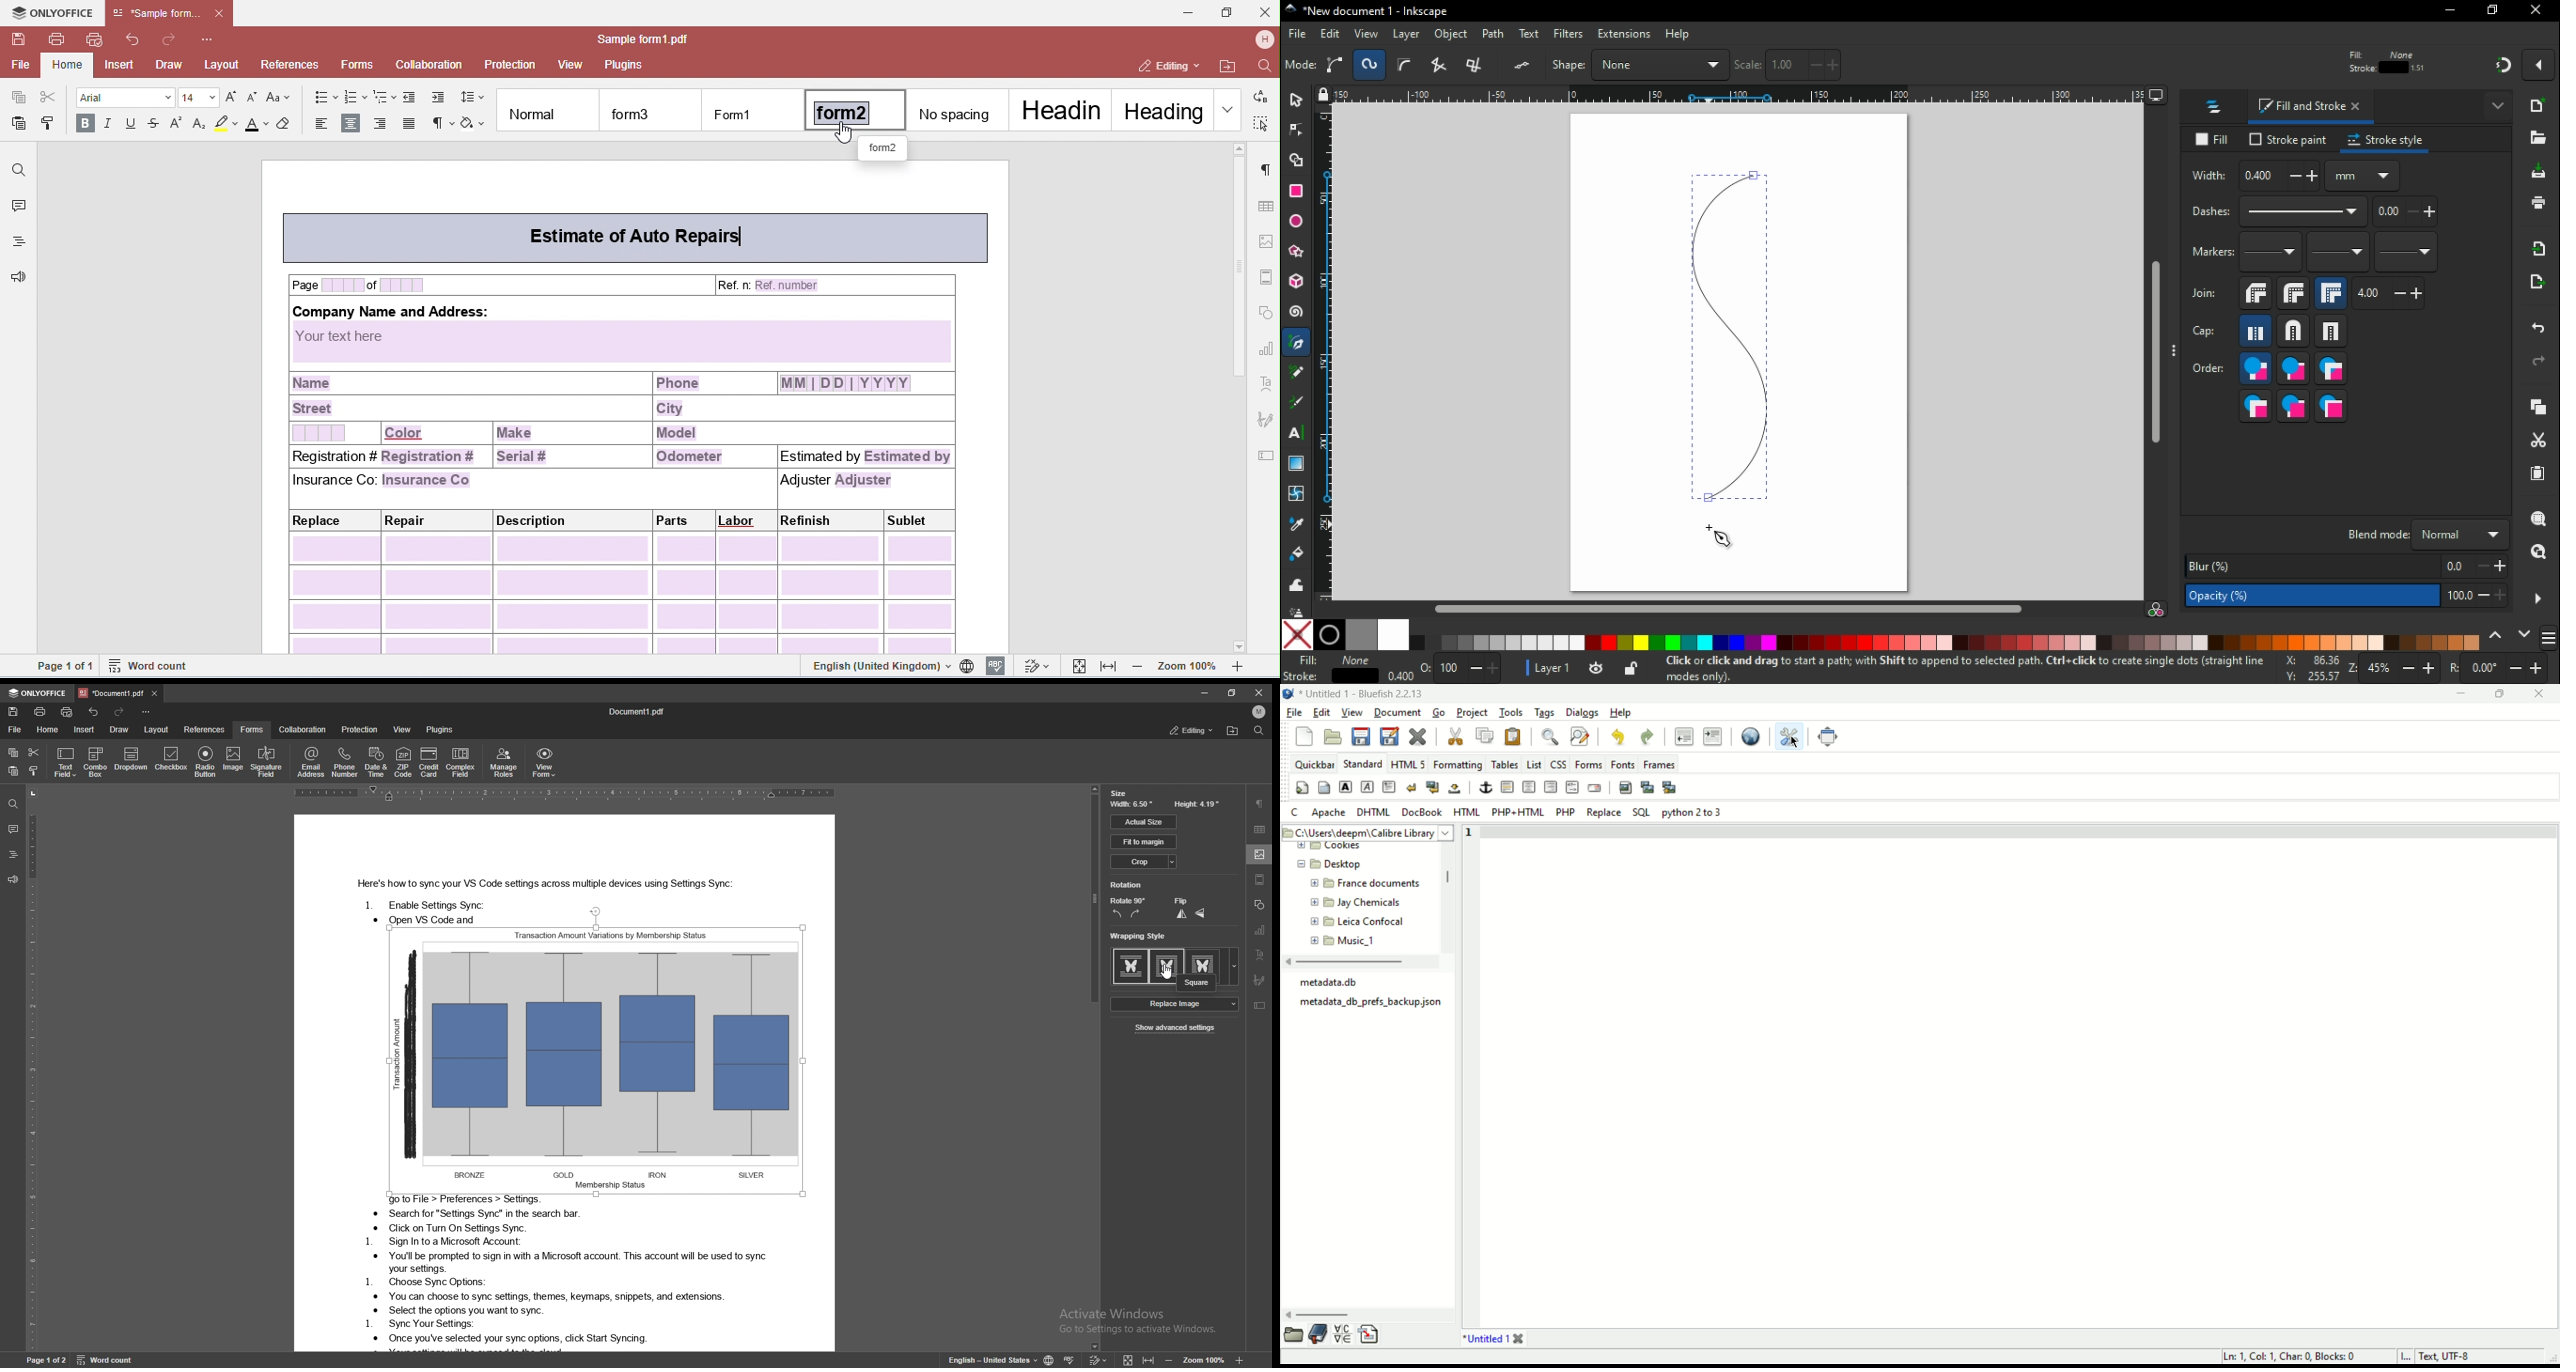 Image resolution: width=2576 pixels, height=1372 pixels. Describe the element at coordinates (1365, 34) in the screenshot. I see `view` at that location.